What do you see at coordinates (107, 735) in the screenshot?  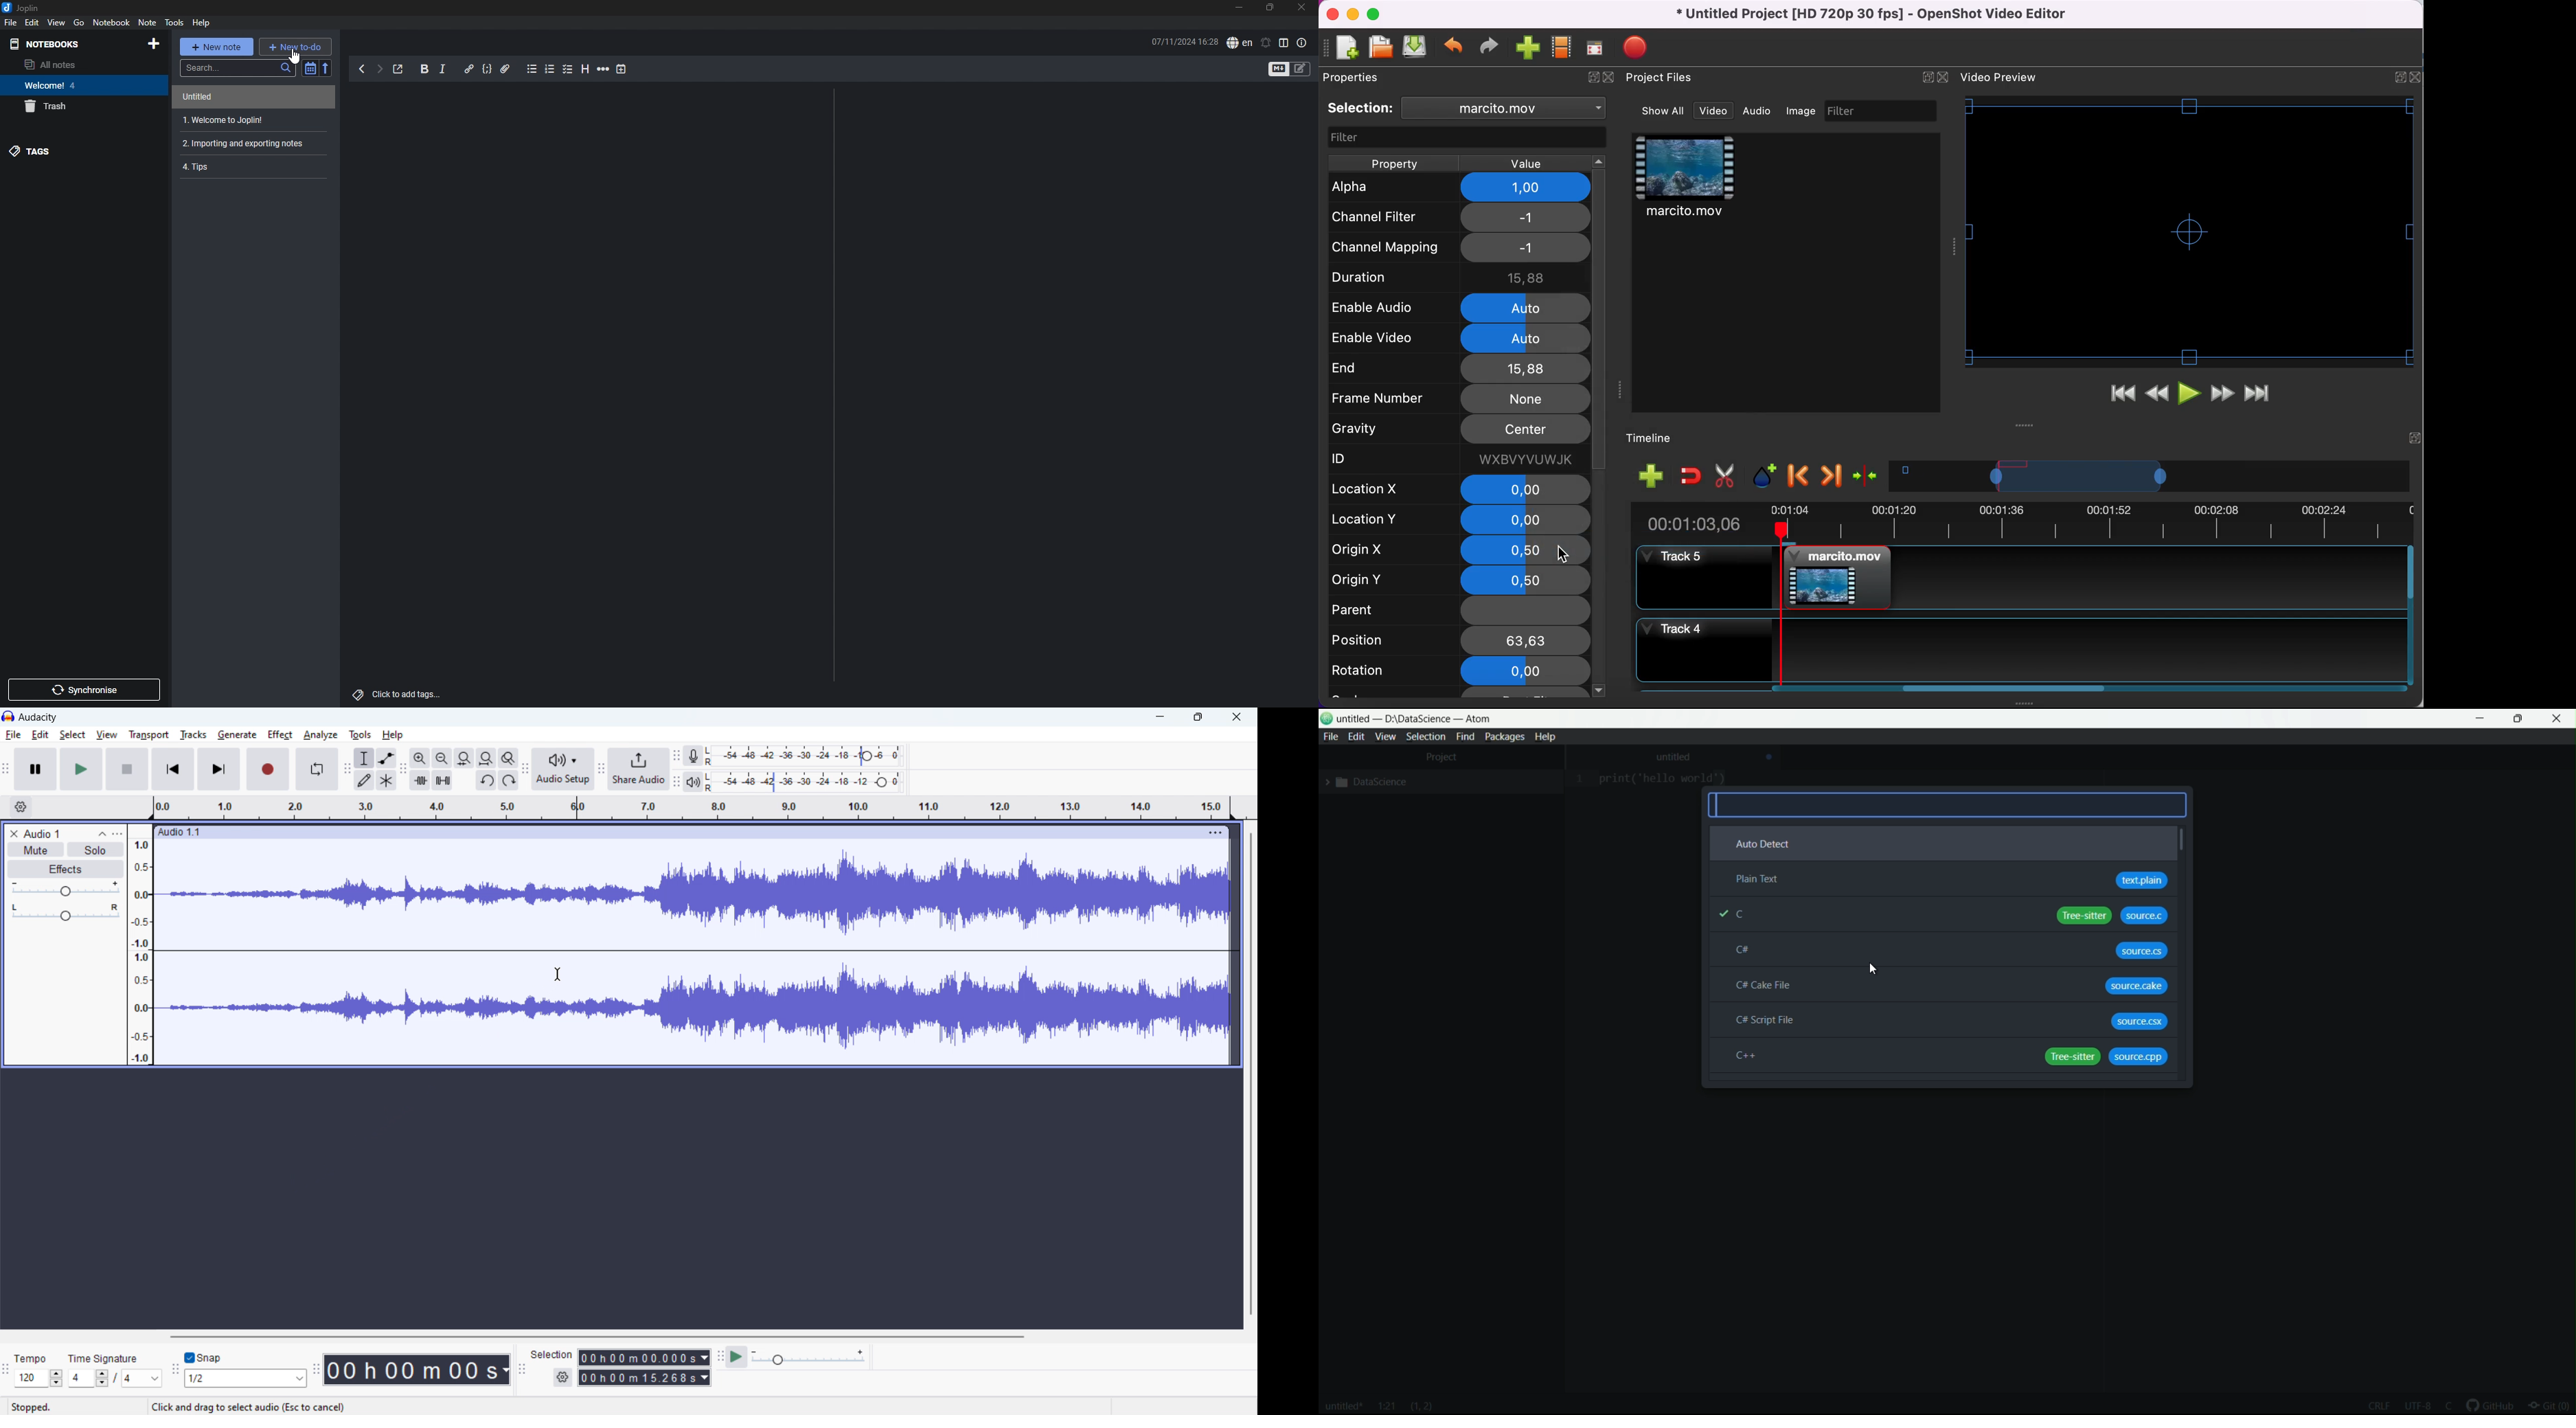 I see `view` at bounding box center [107, 735].